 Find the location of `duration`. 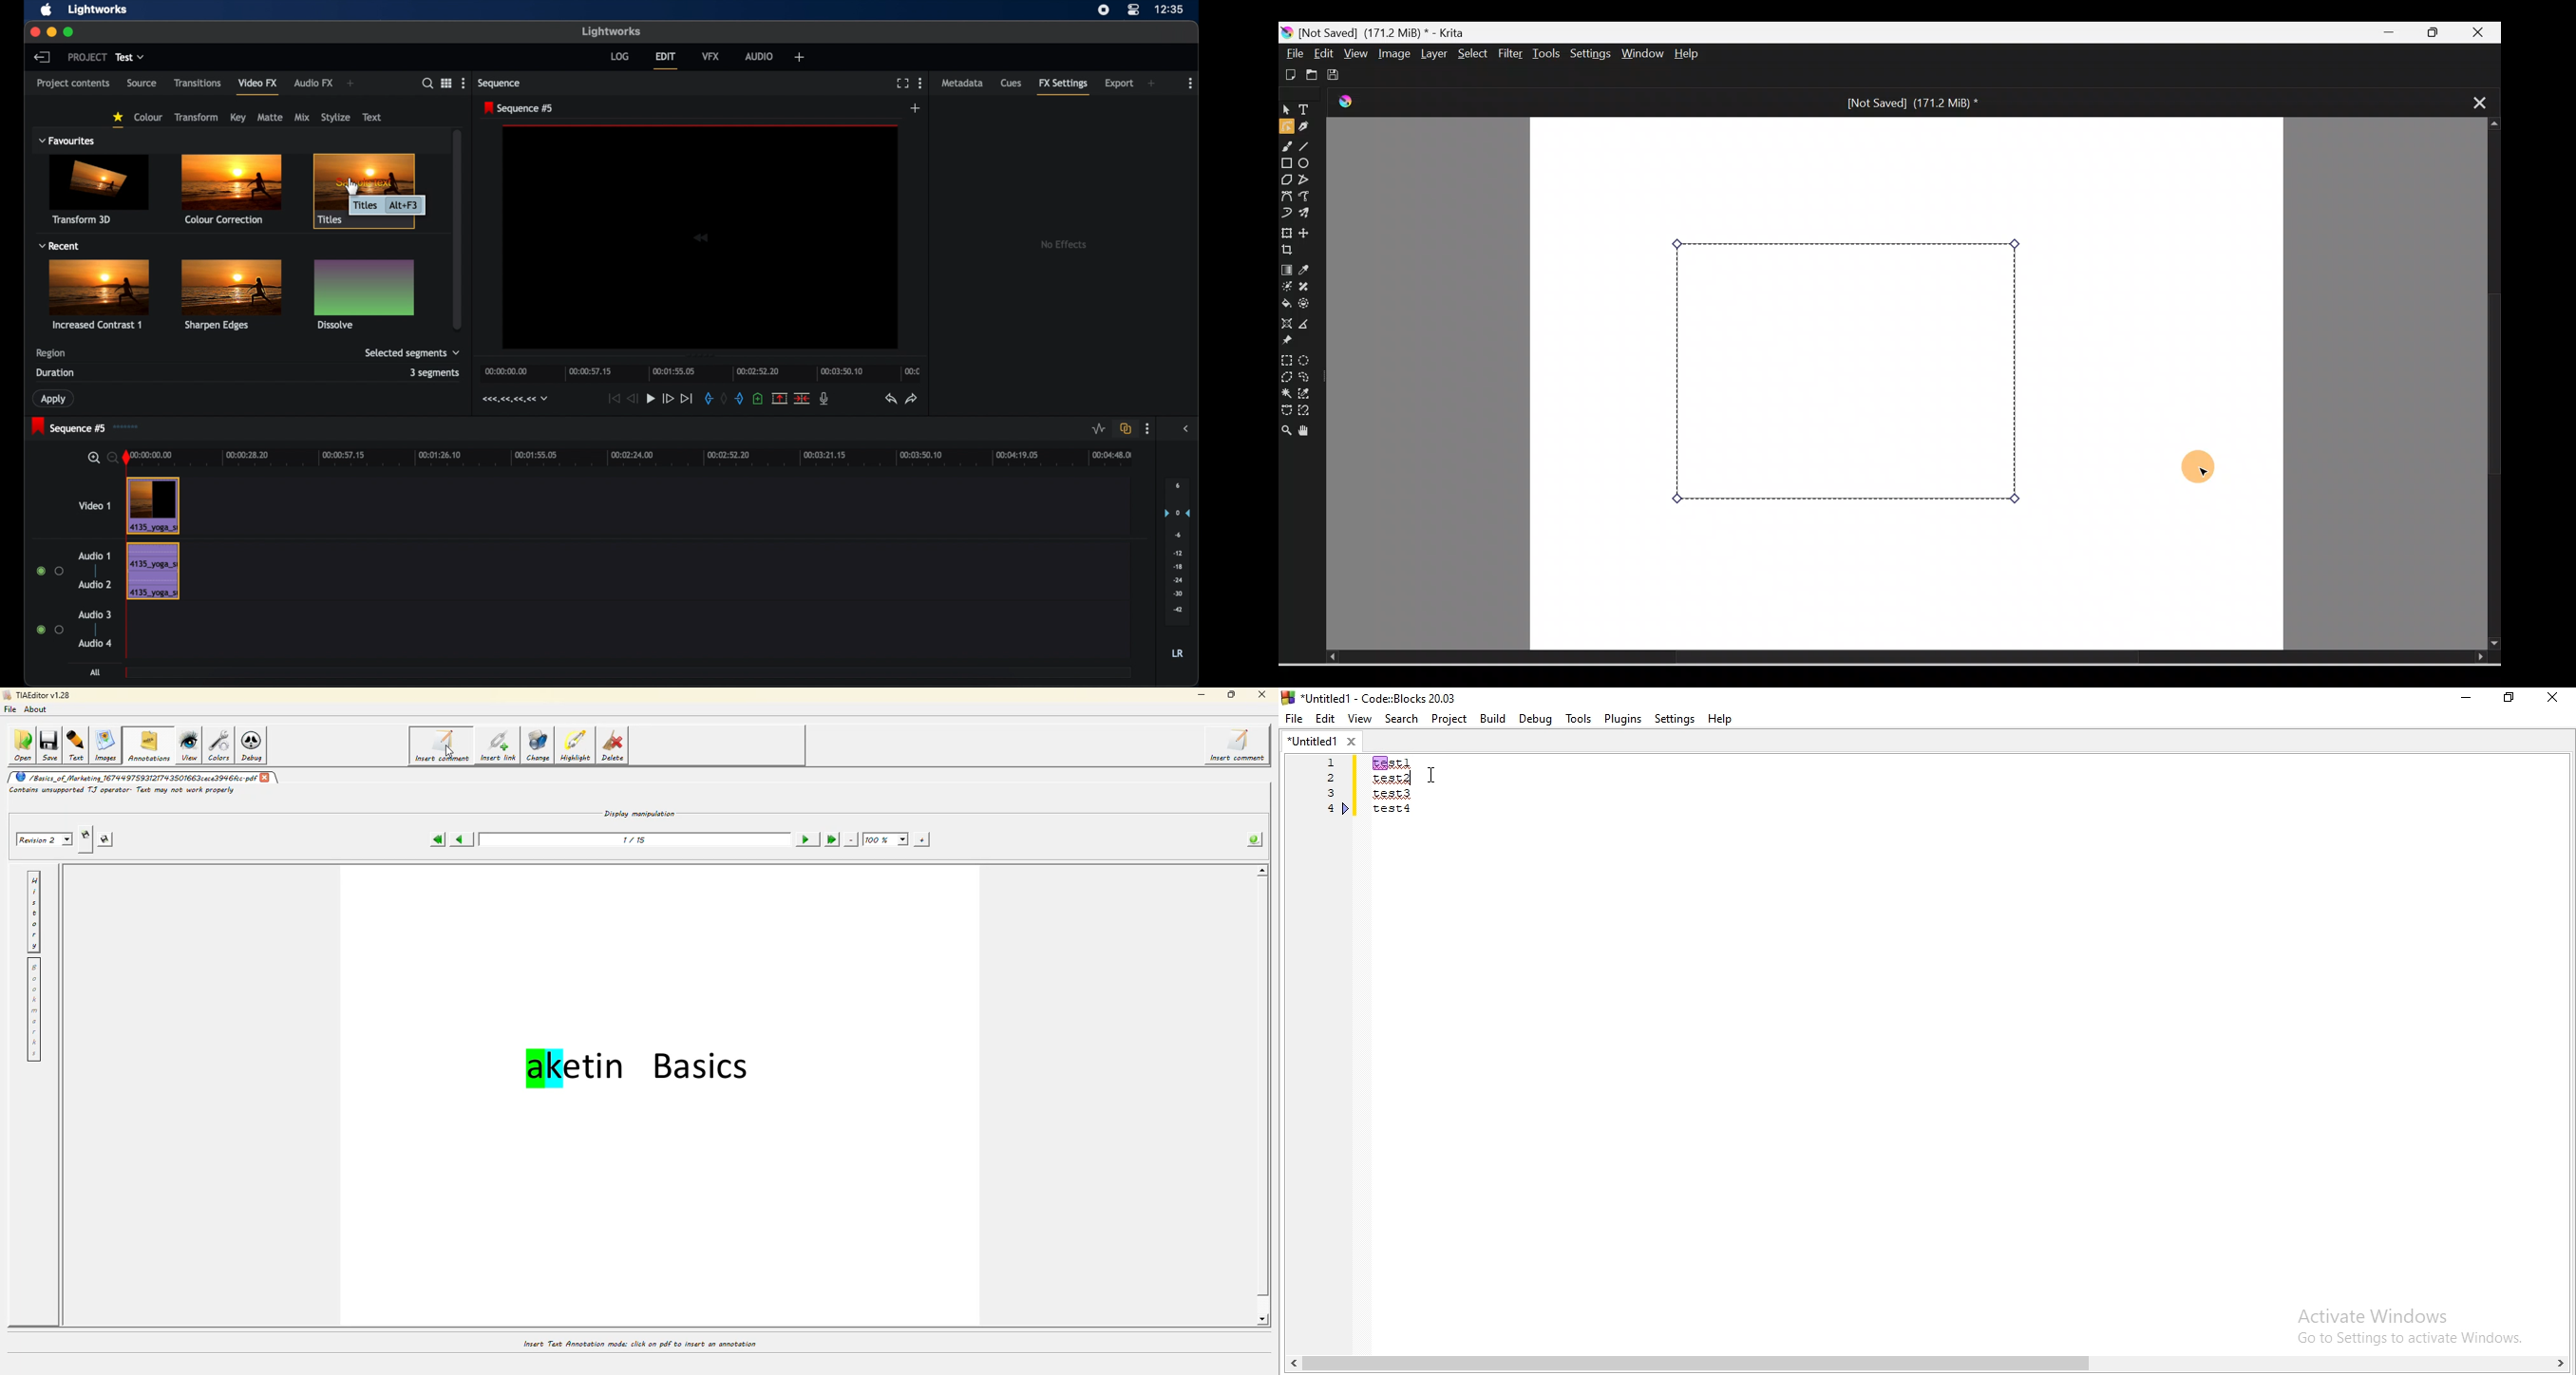

duration is located at coordinates (56, 372).